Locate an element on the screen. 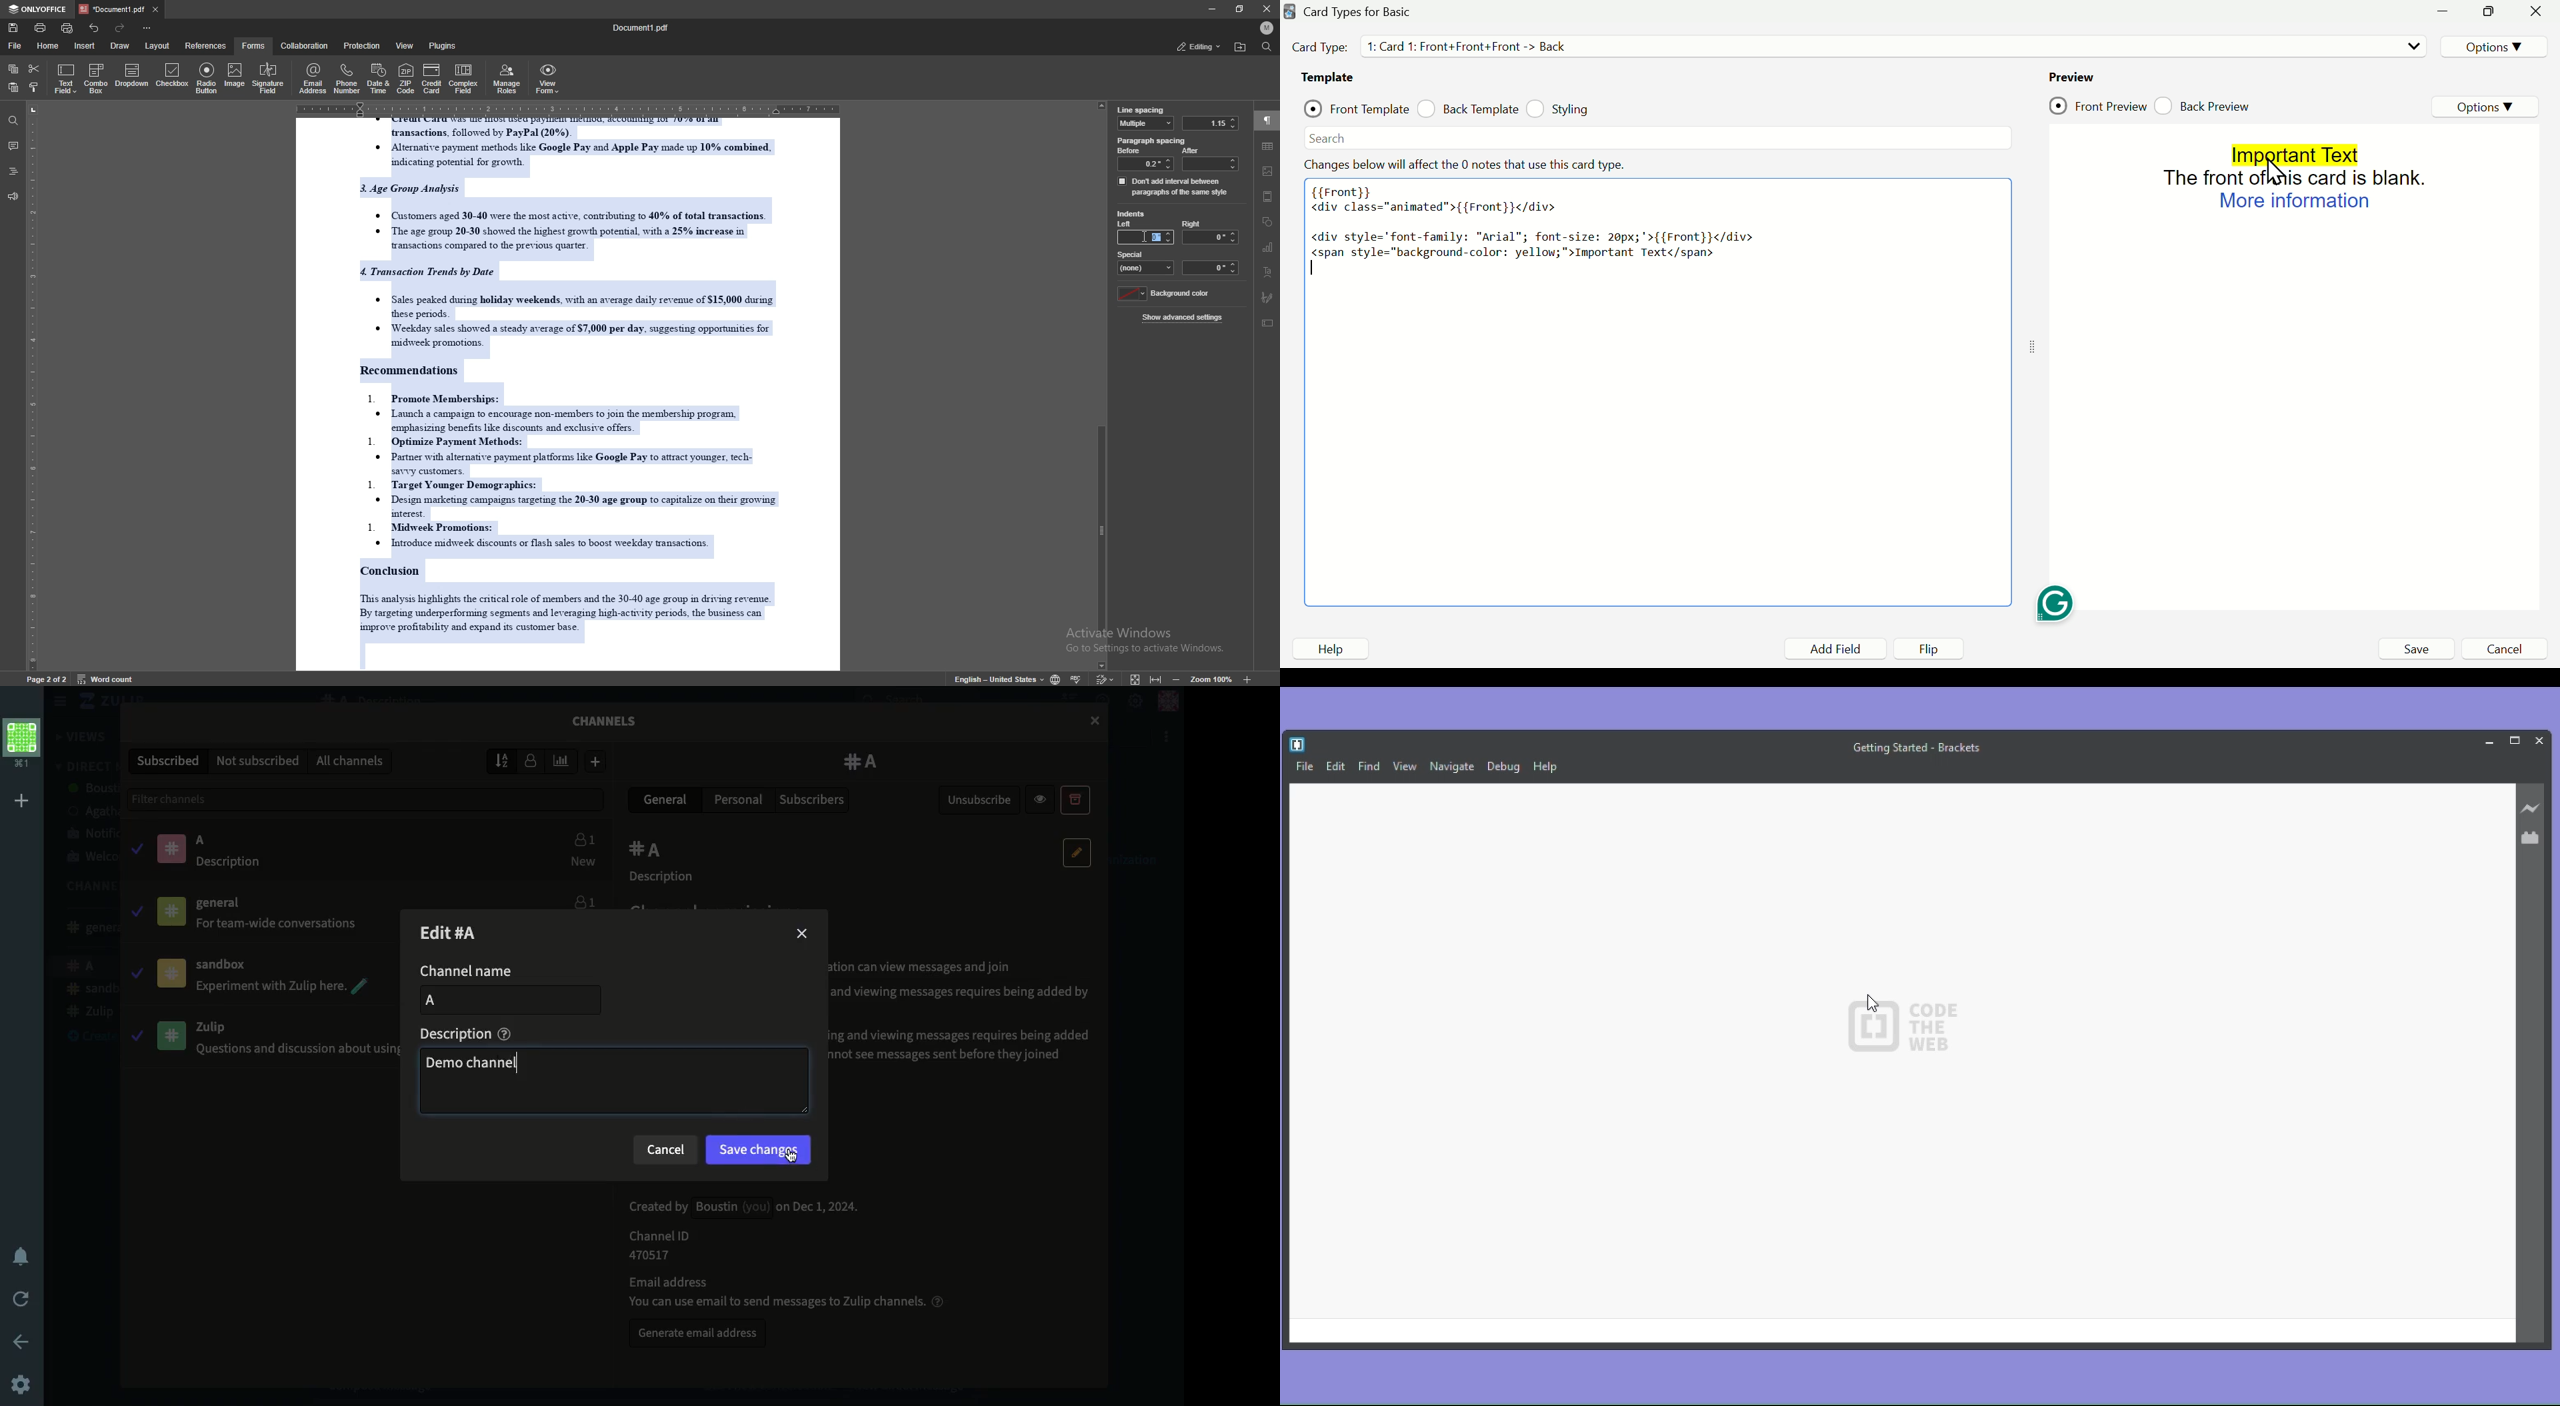 Image resolution: width=2576 pixels, height=1428 pixels. find is located at coordinates (1267, 47).